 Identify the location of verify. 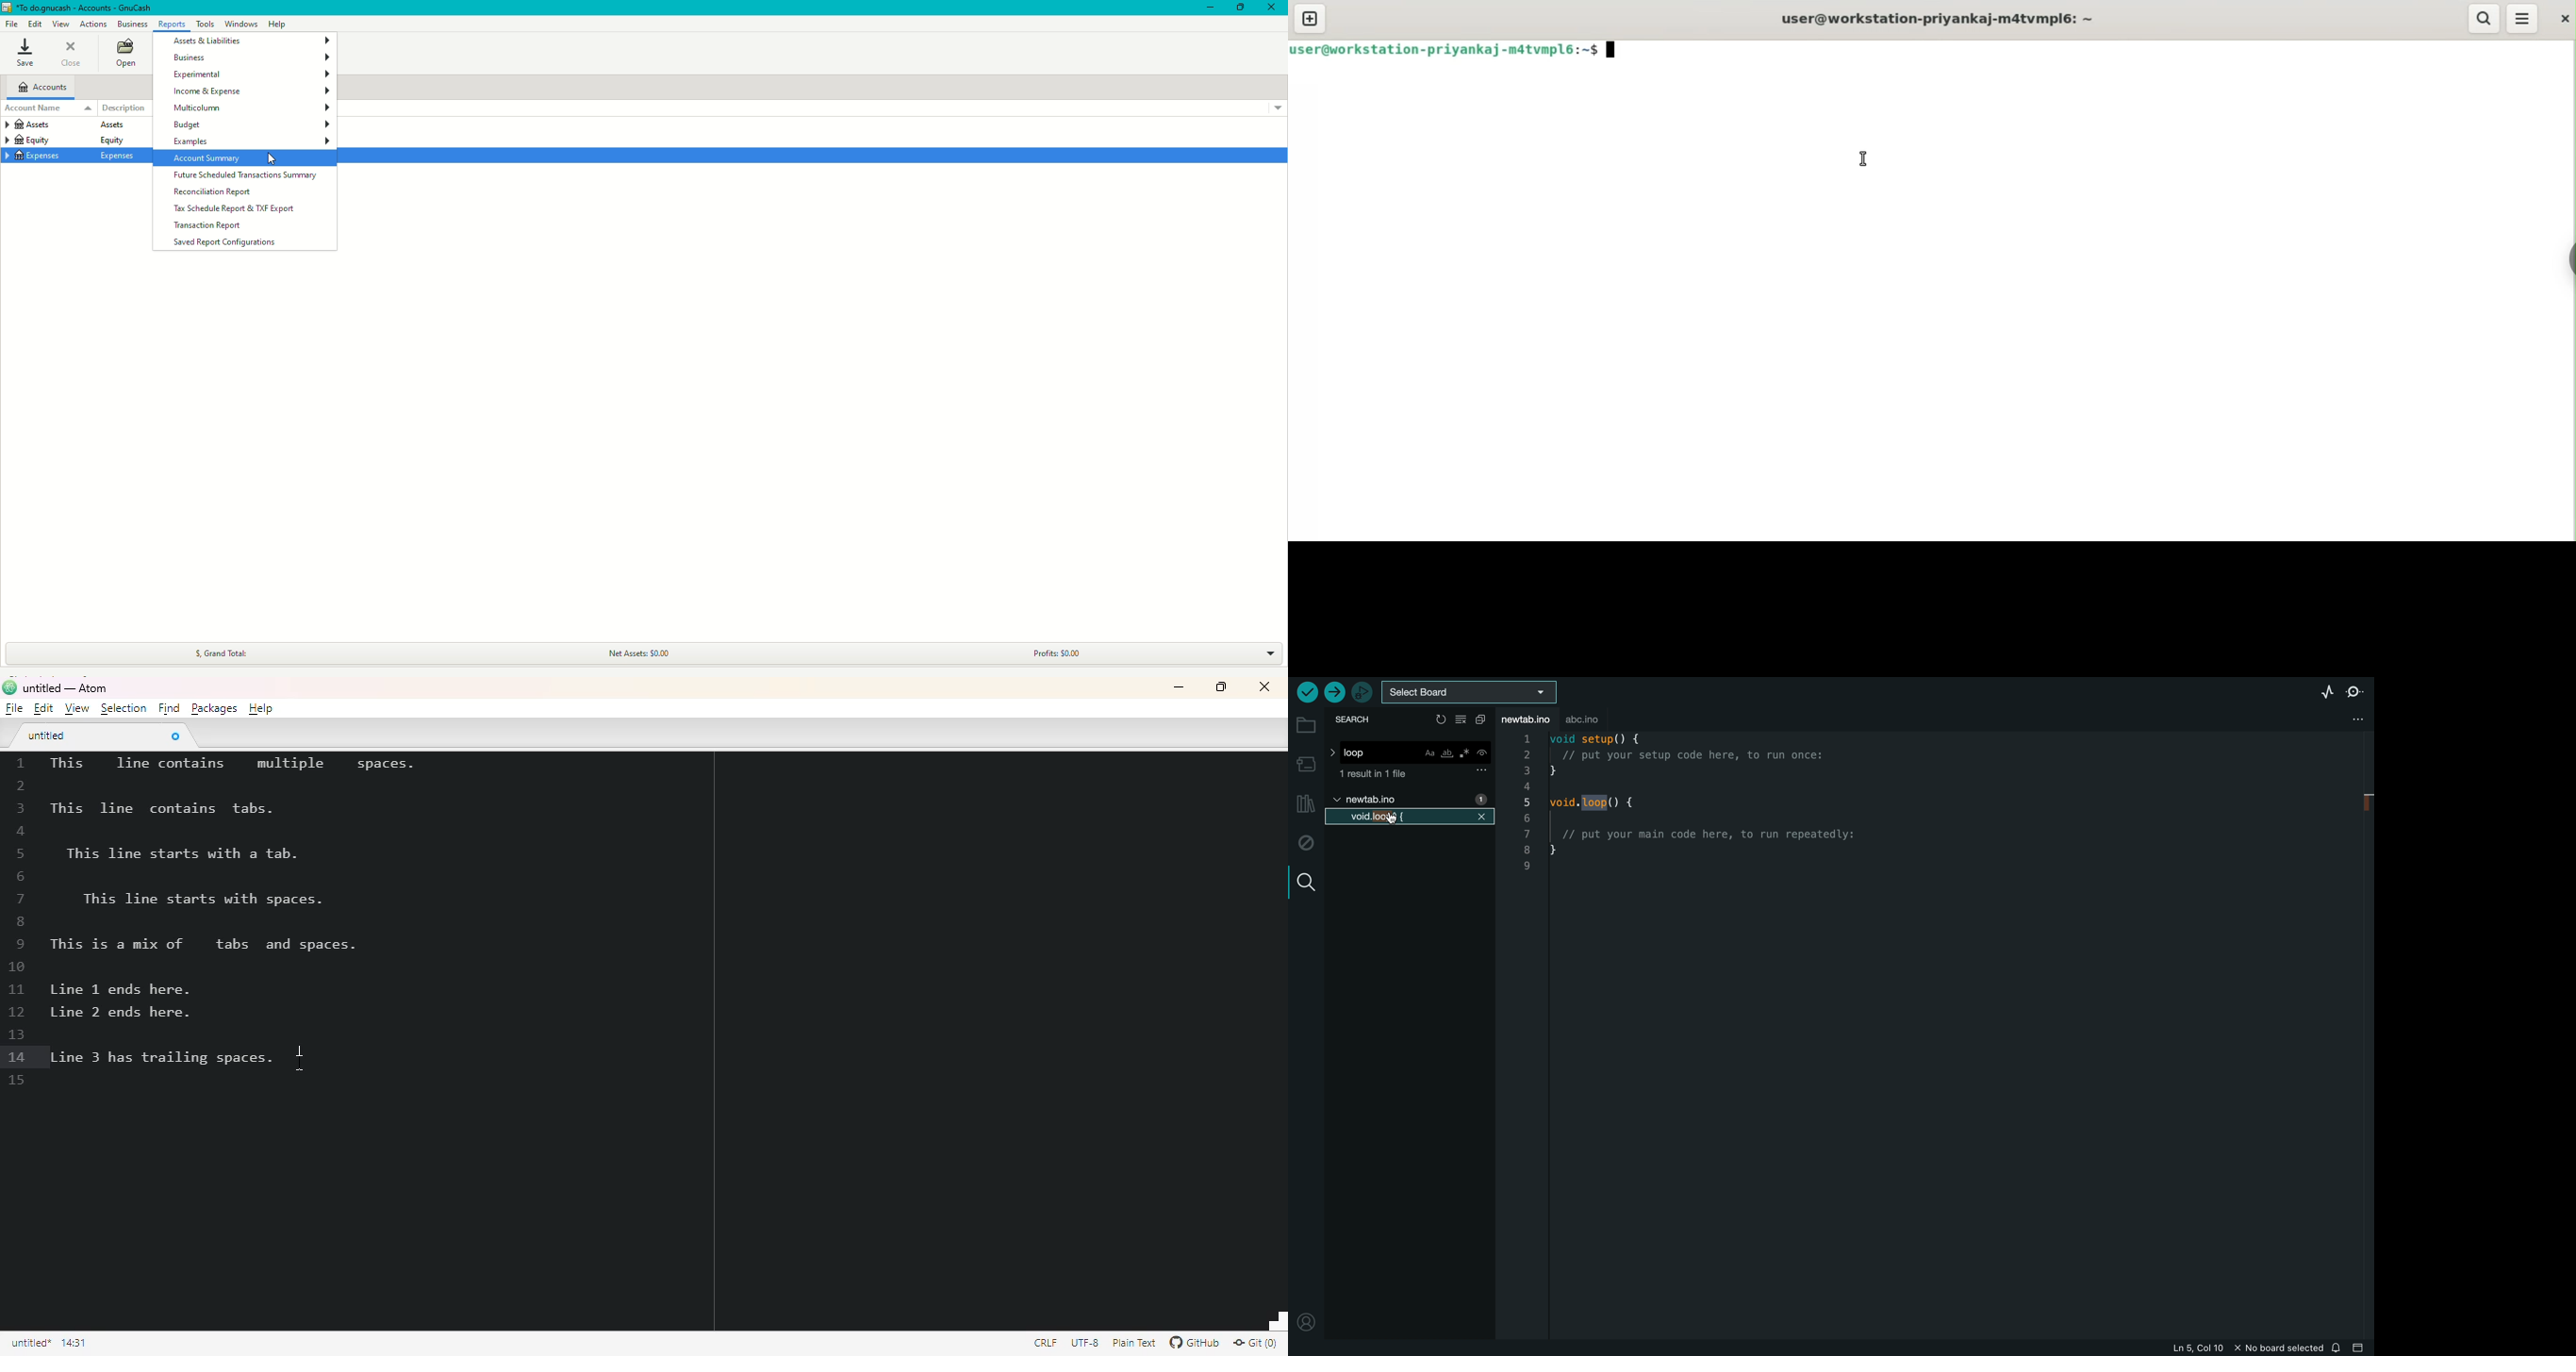
(1306, 693).